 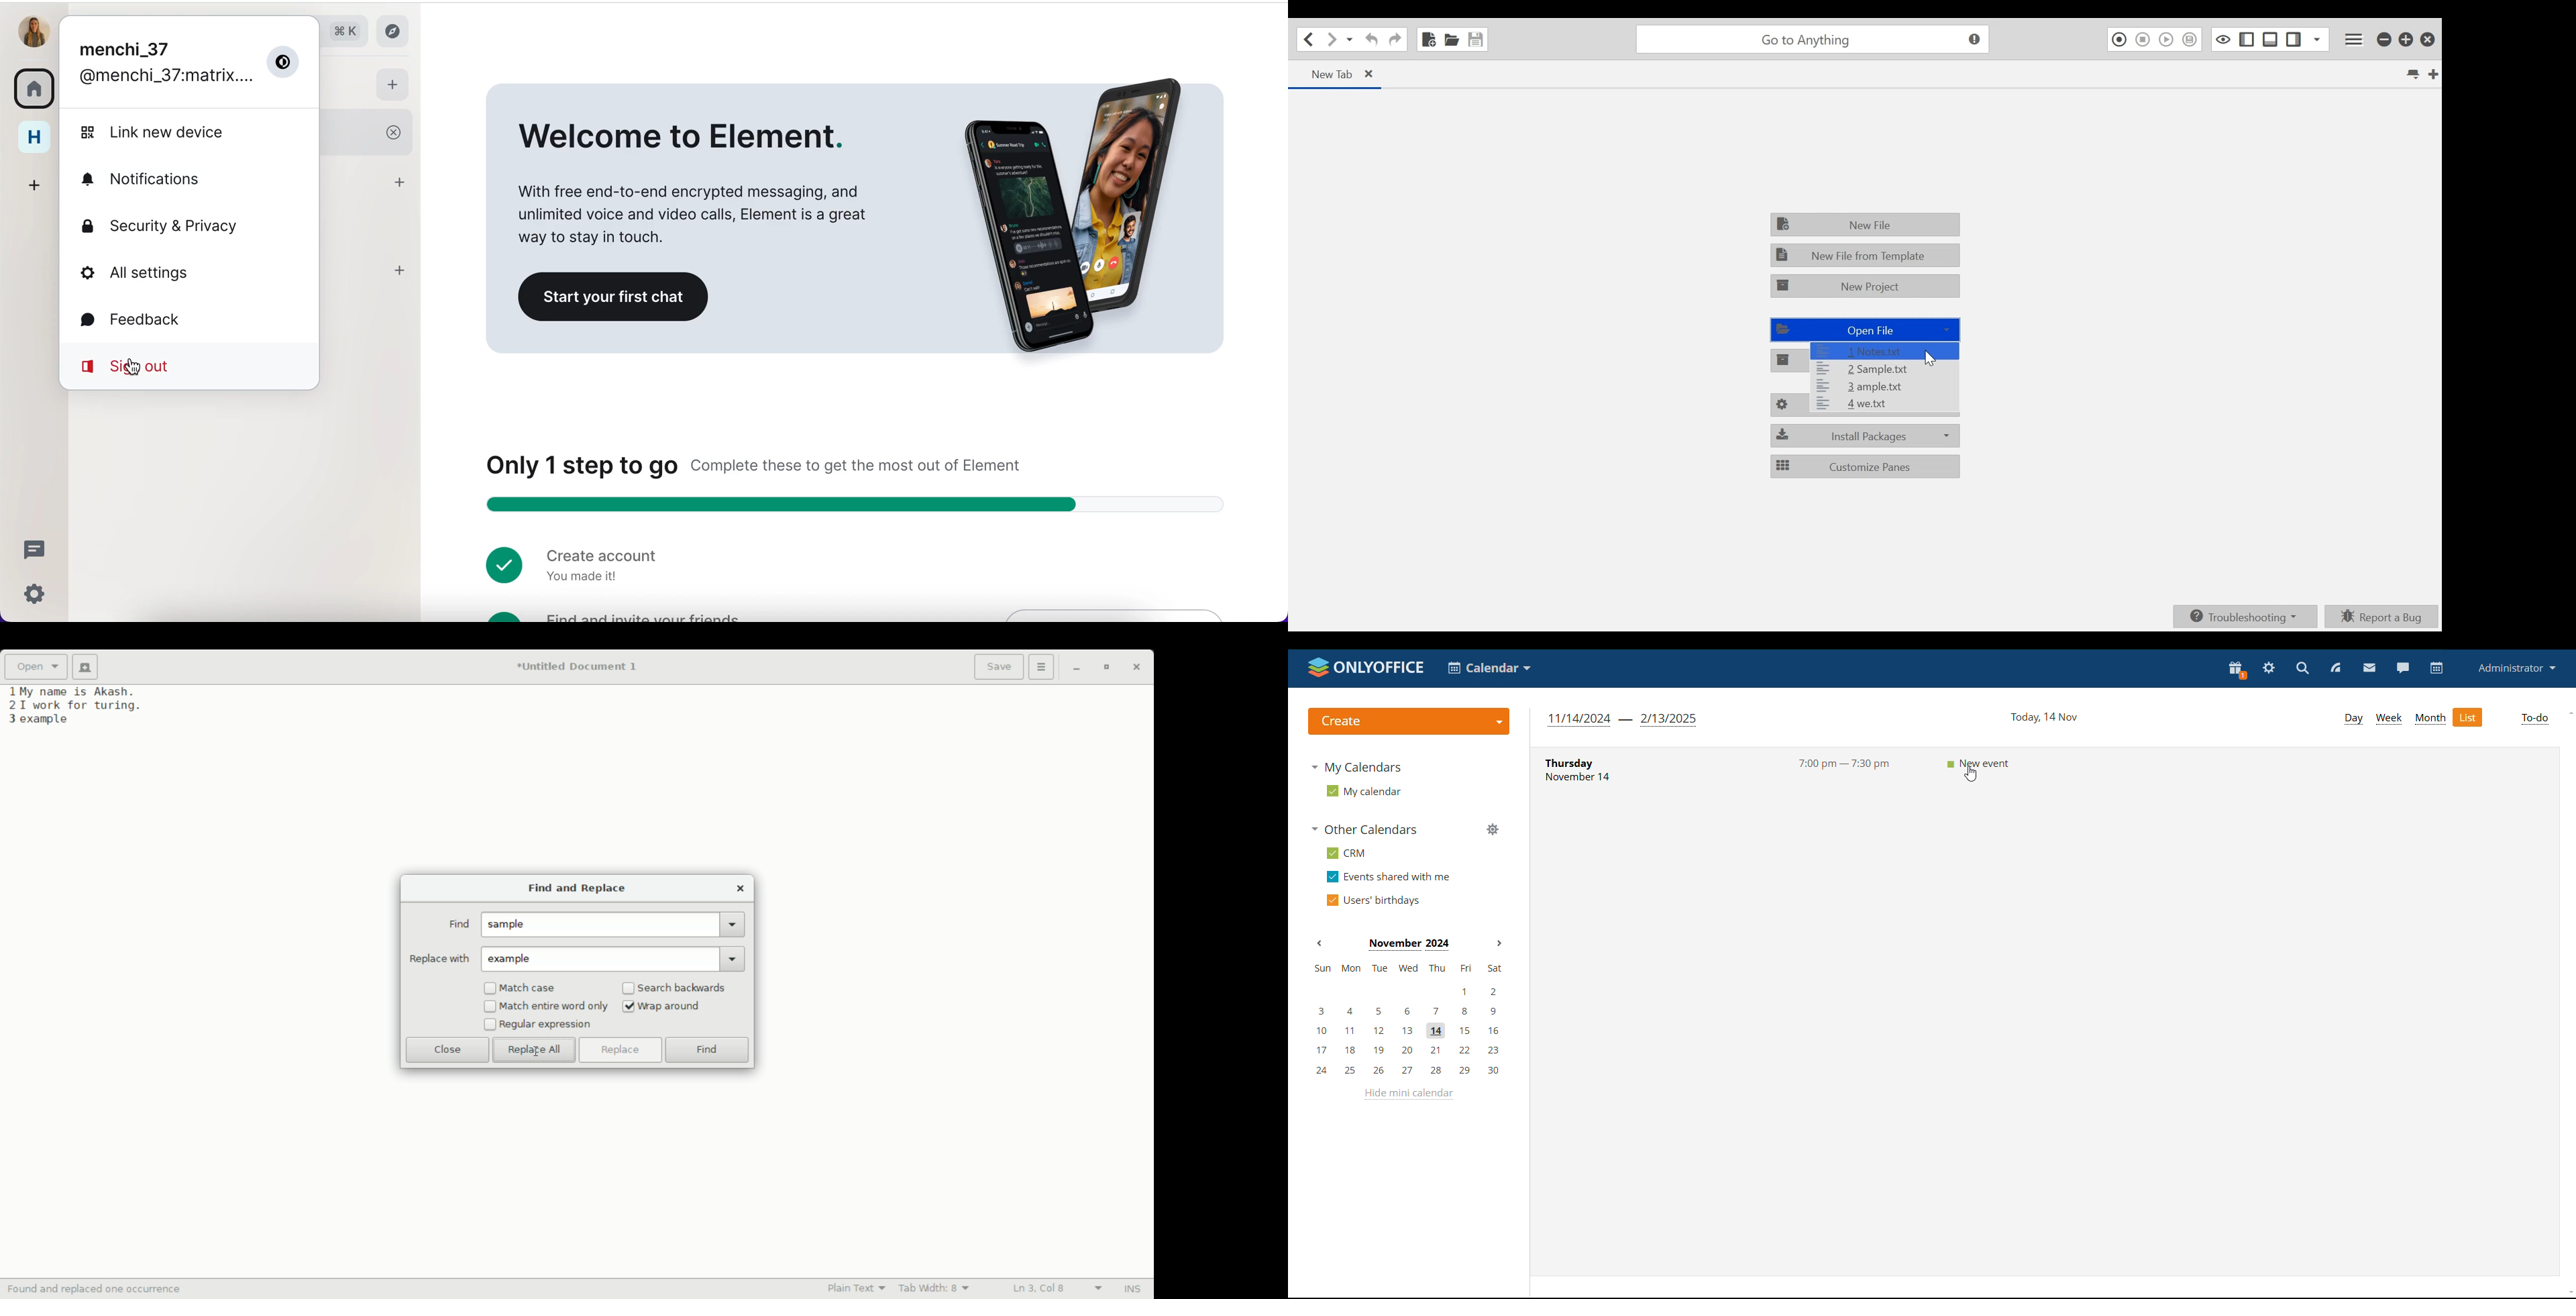 What do you see at coordinates (37, 136) in the screenshot?
I see `home` at bounding box center [37, 136].